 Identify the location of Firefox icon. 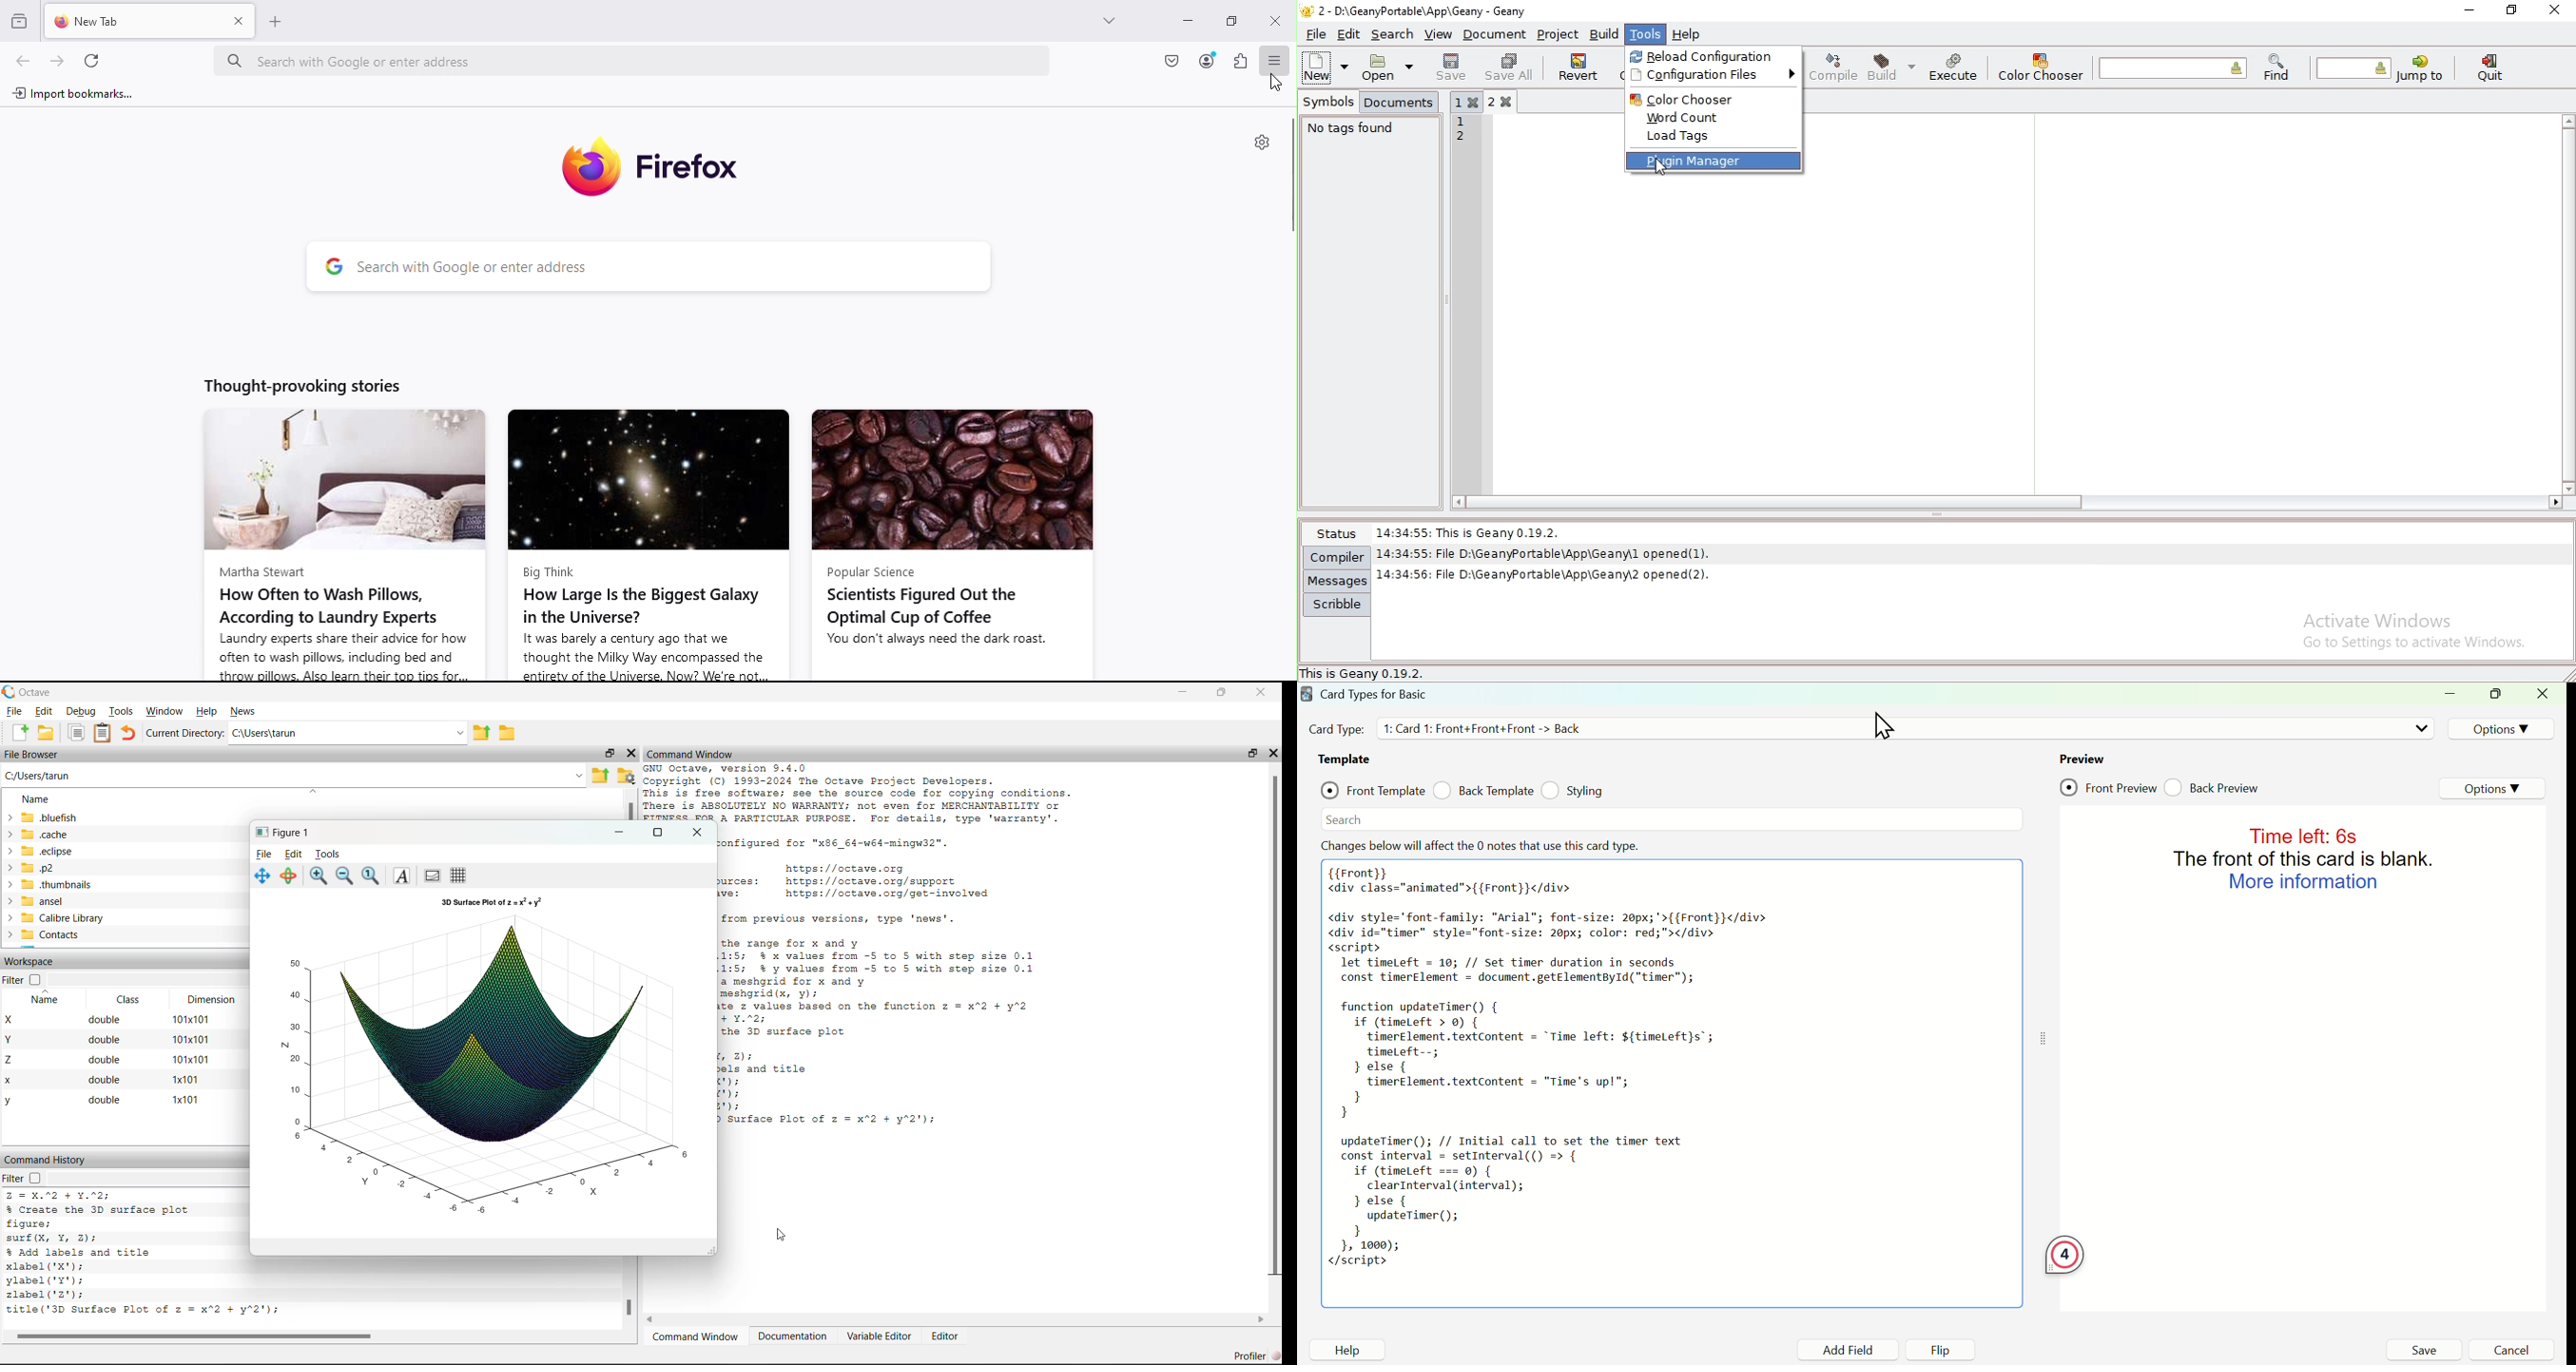
(656, 168).